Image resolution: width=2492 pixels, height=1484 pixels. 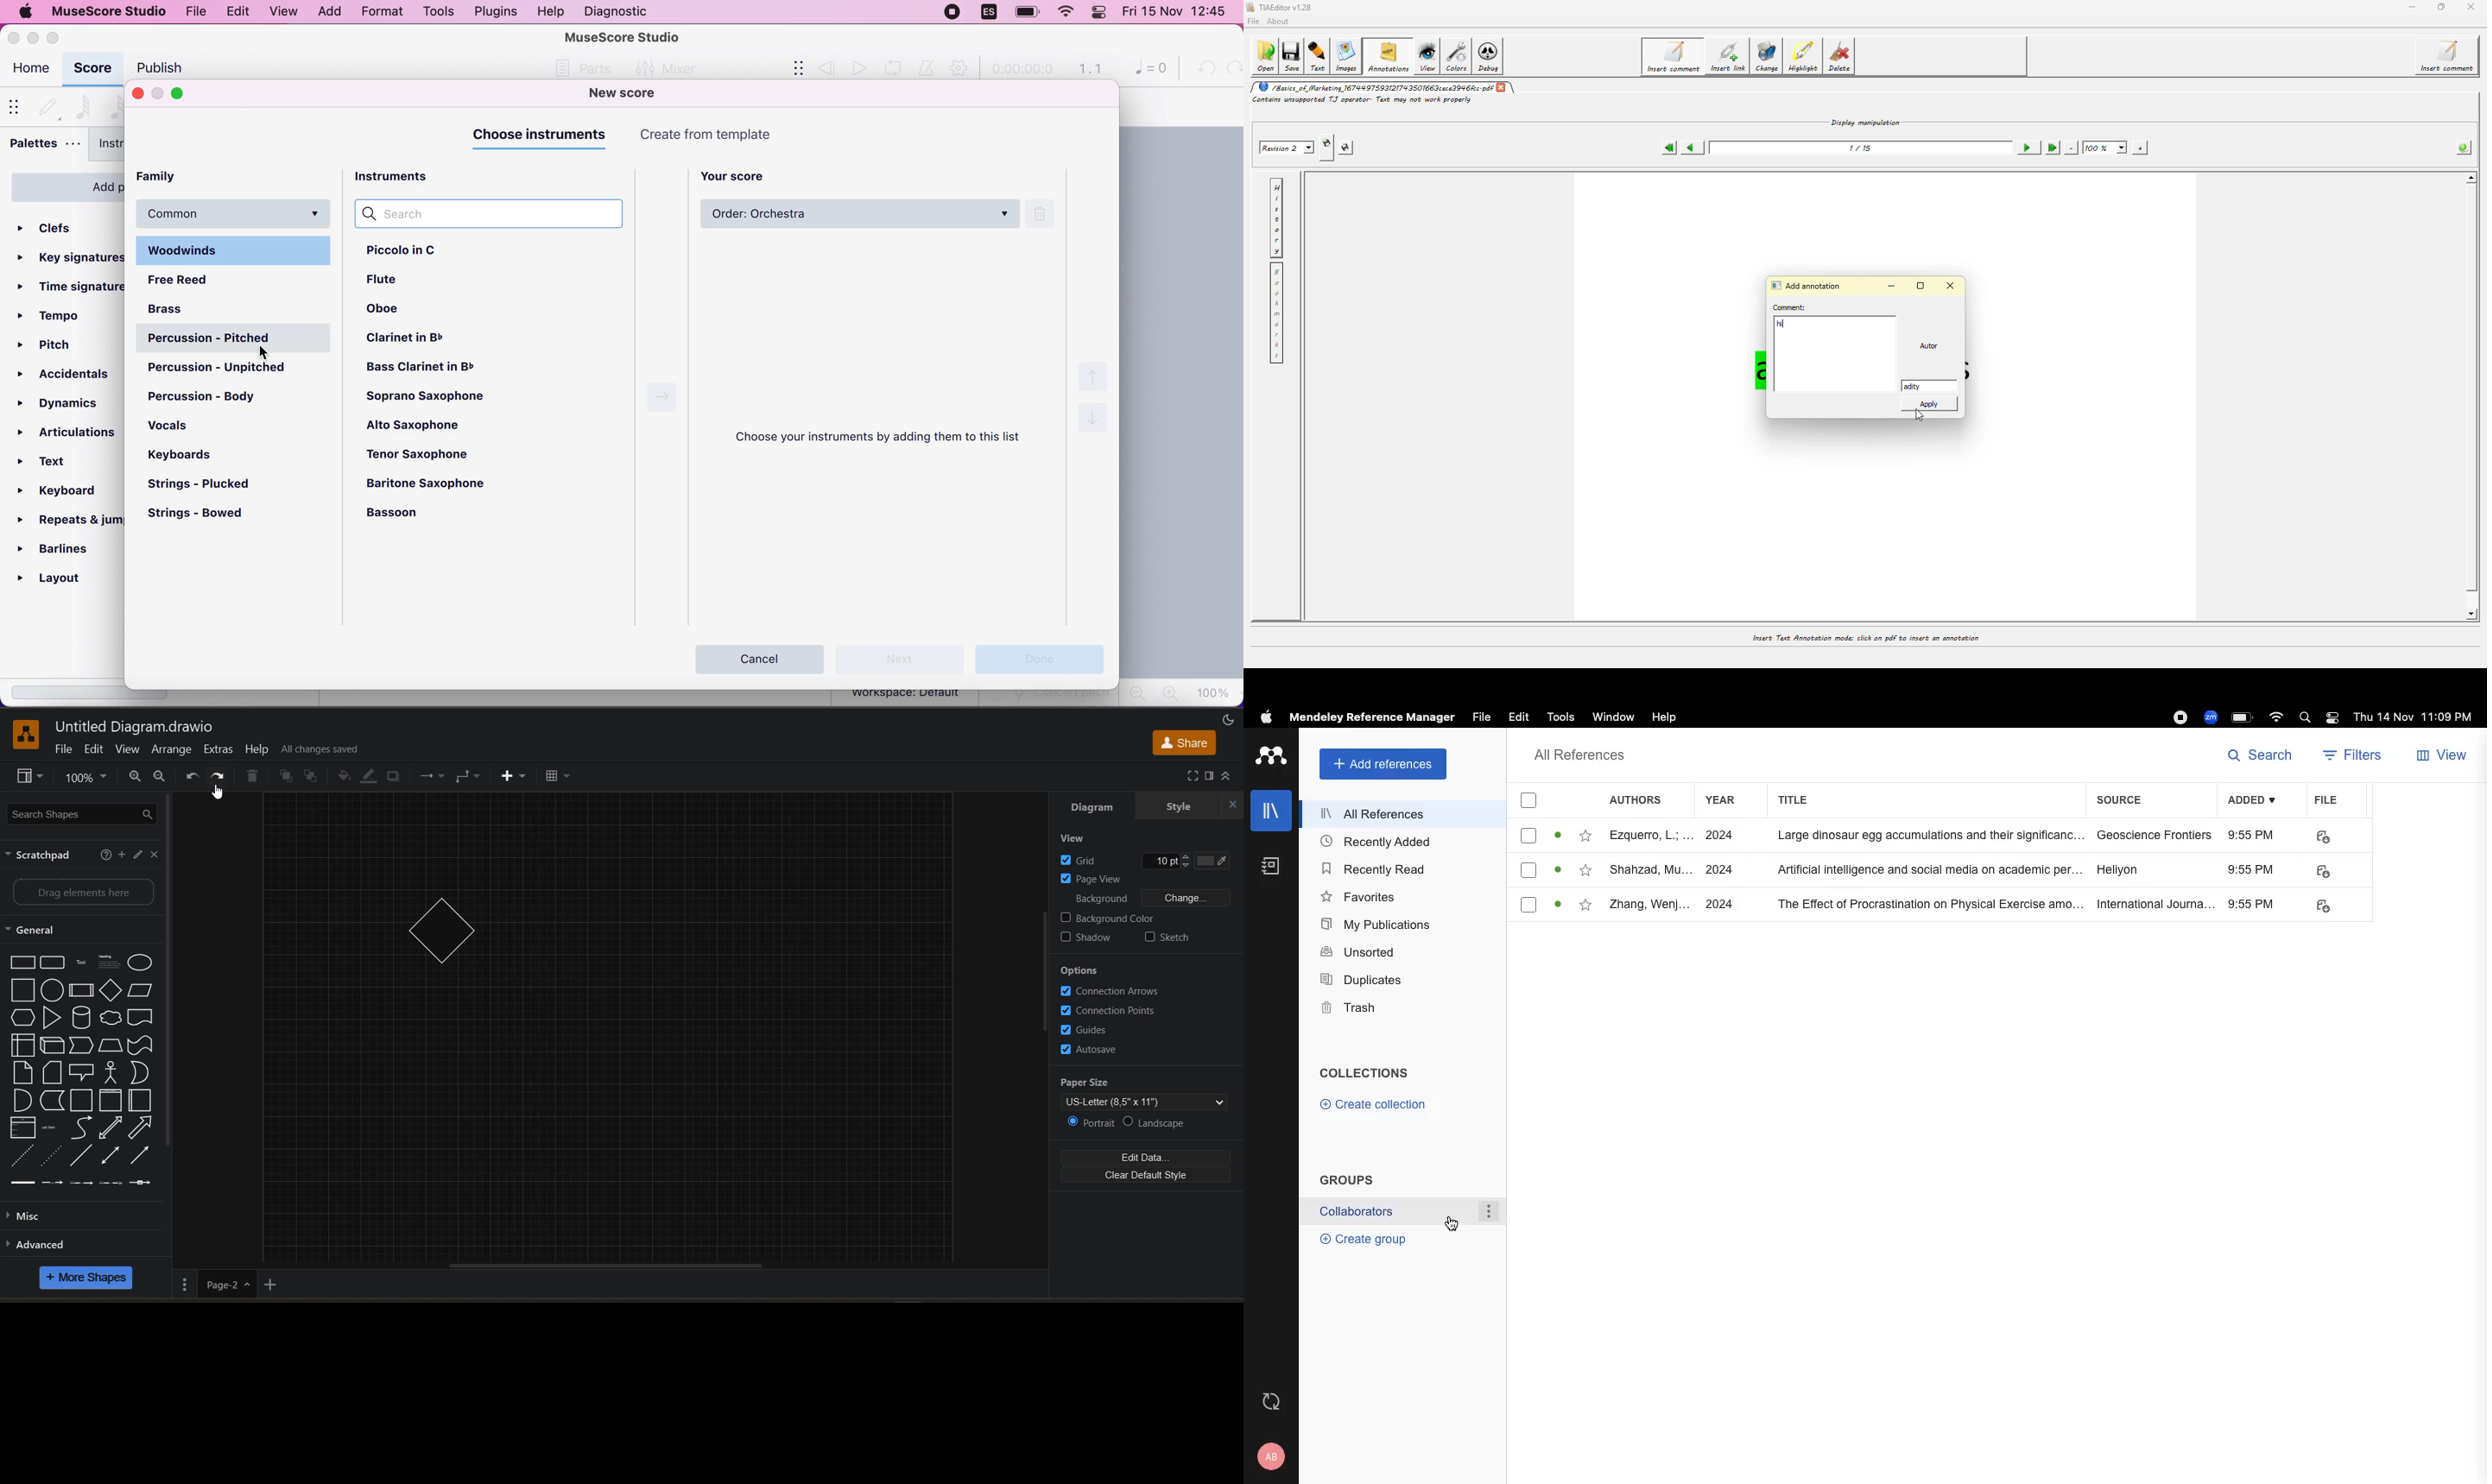 What do you see at coordinates (139, 991) in the screenshot?
I see `parallelogram` at bounding box center [139, 991].